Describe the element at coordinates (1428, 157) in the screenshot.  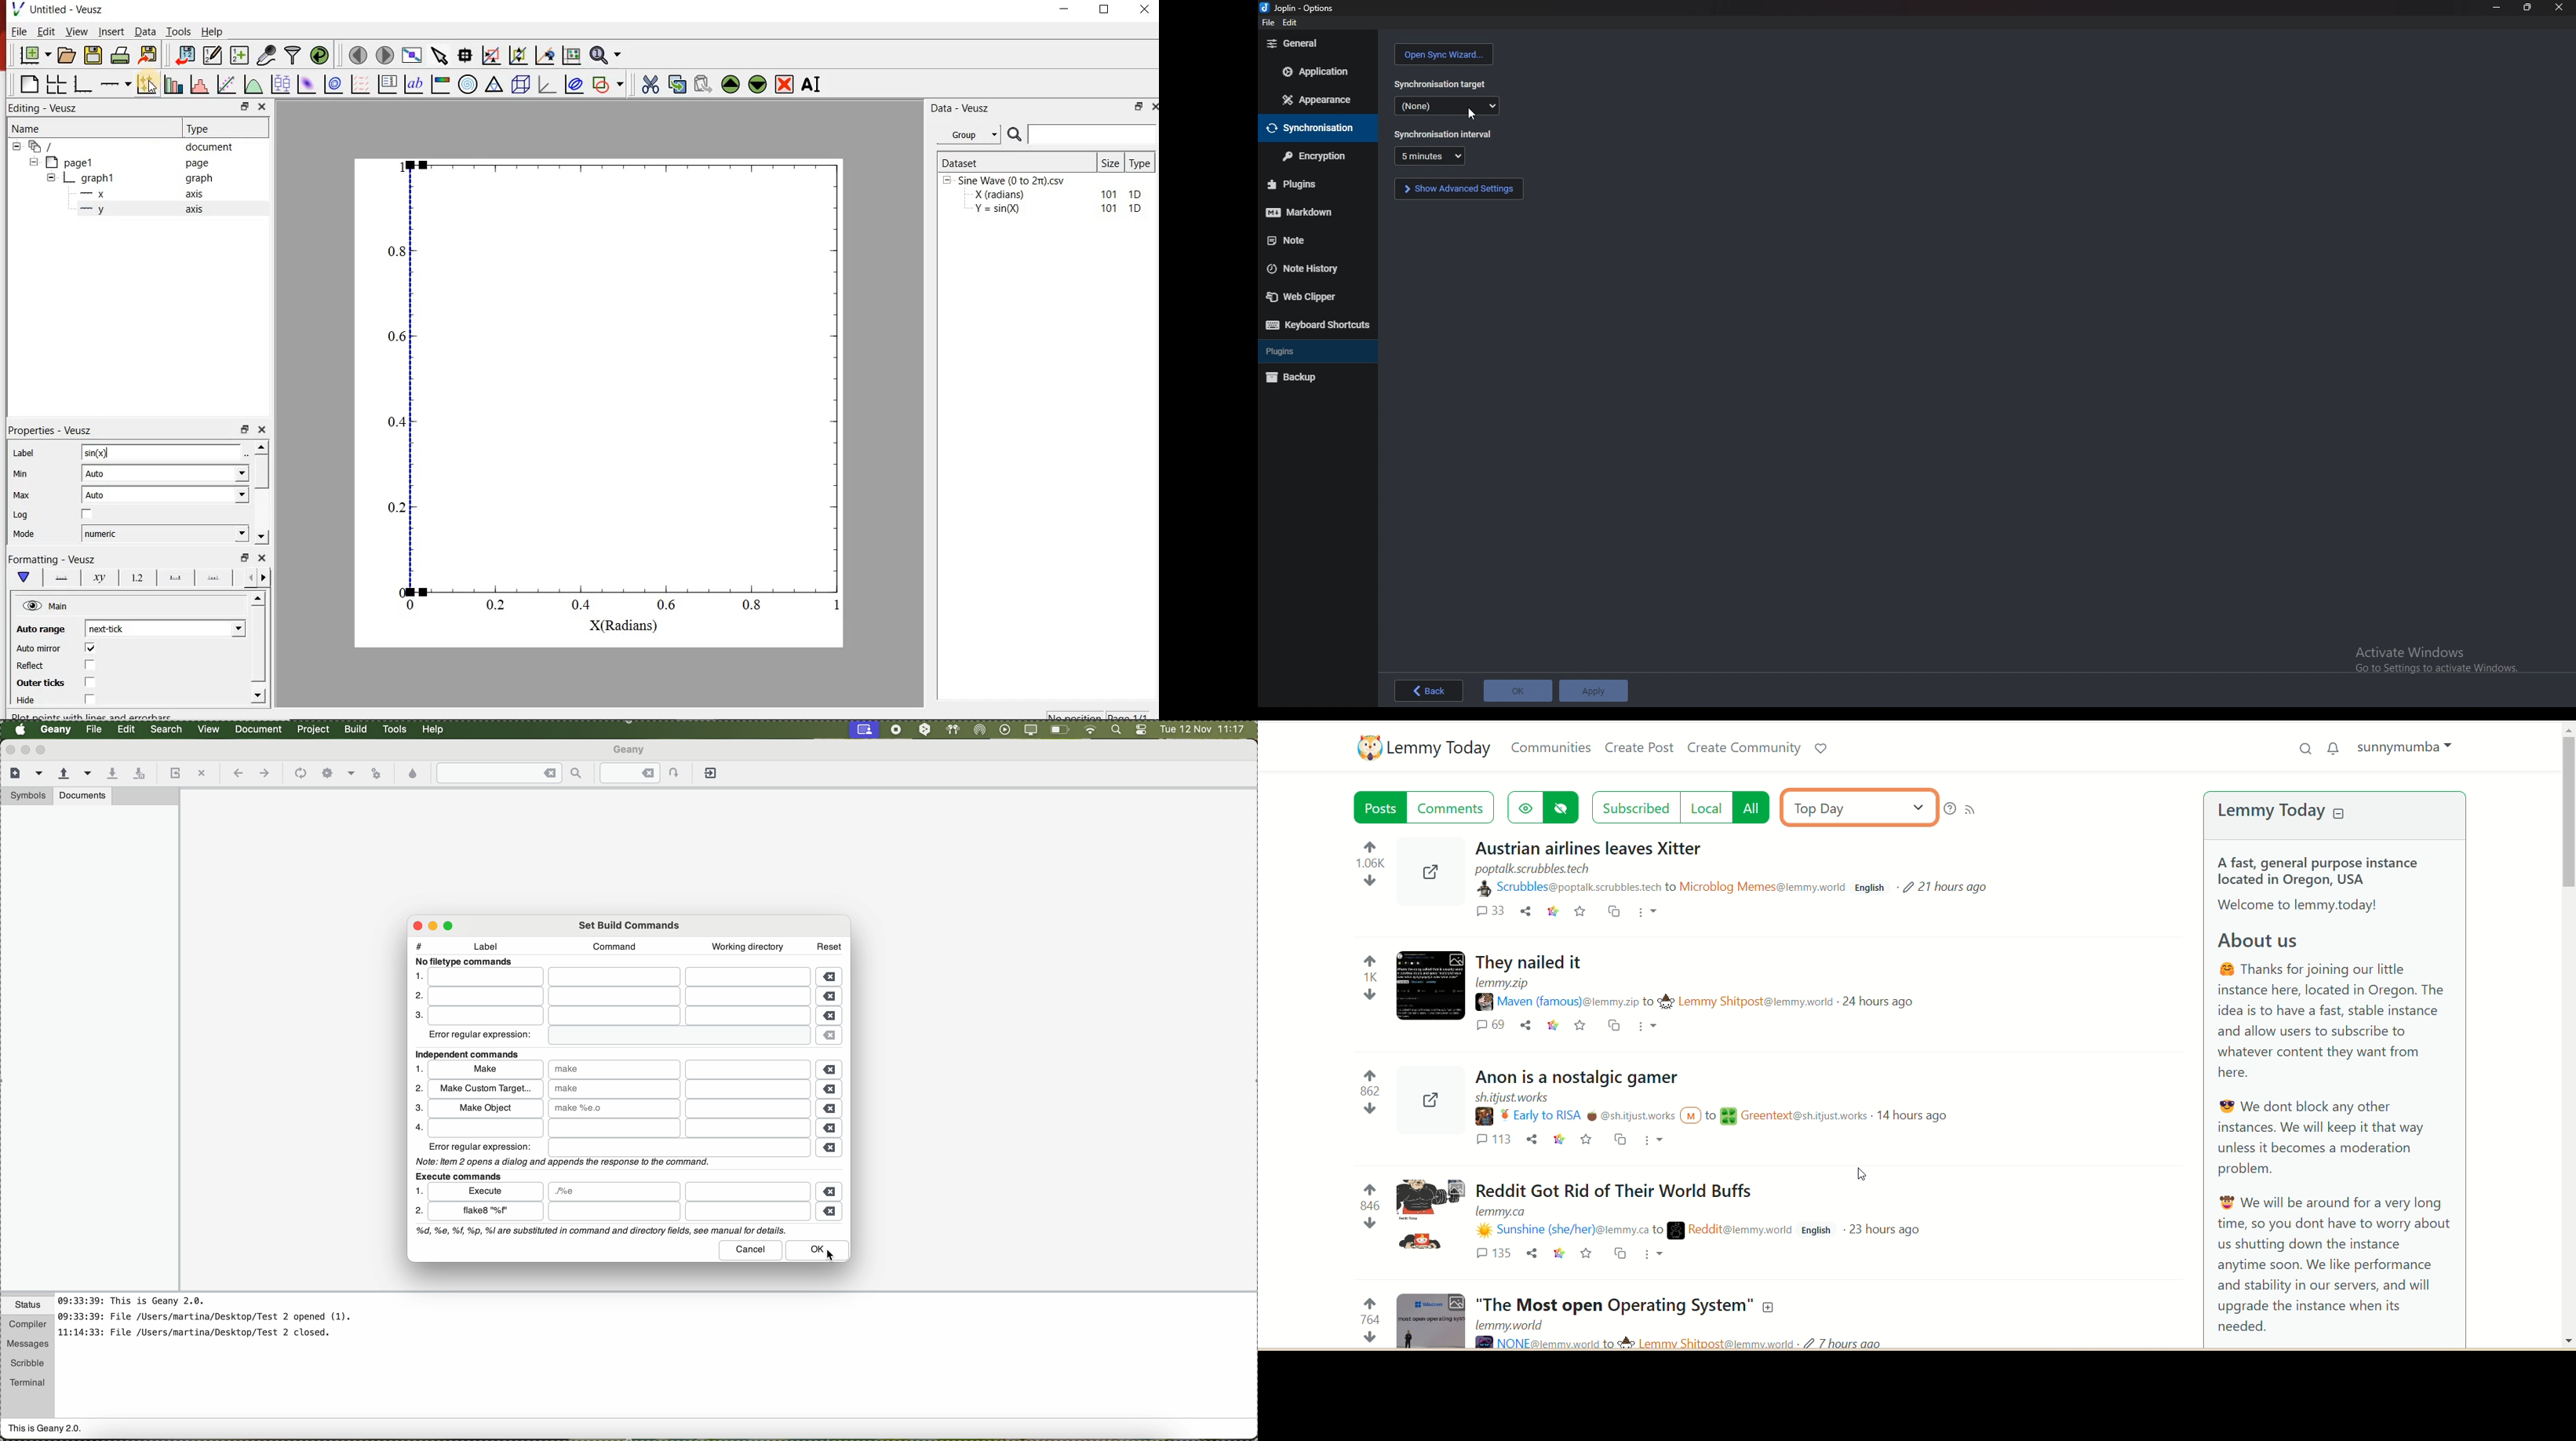
I see `duration` at that location.